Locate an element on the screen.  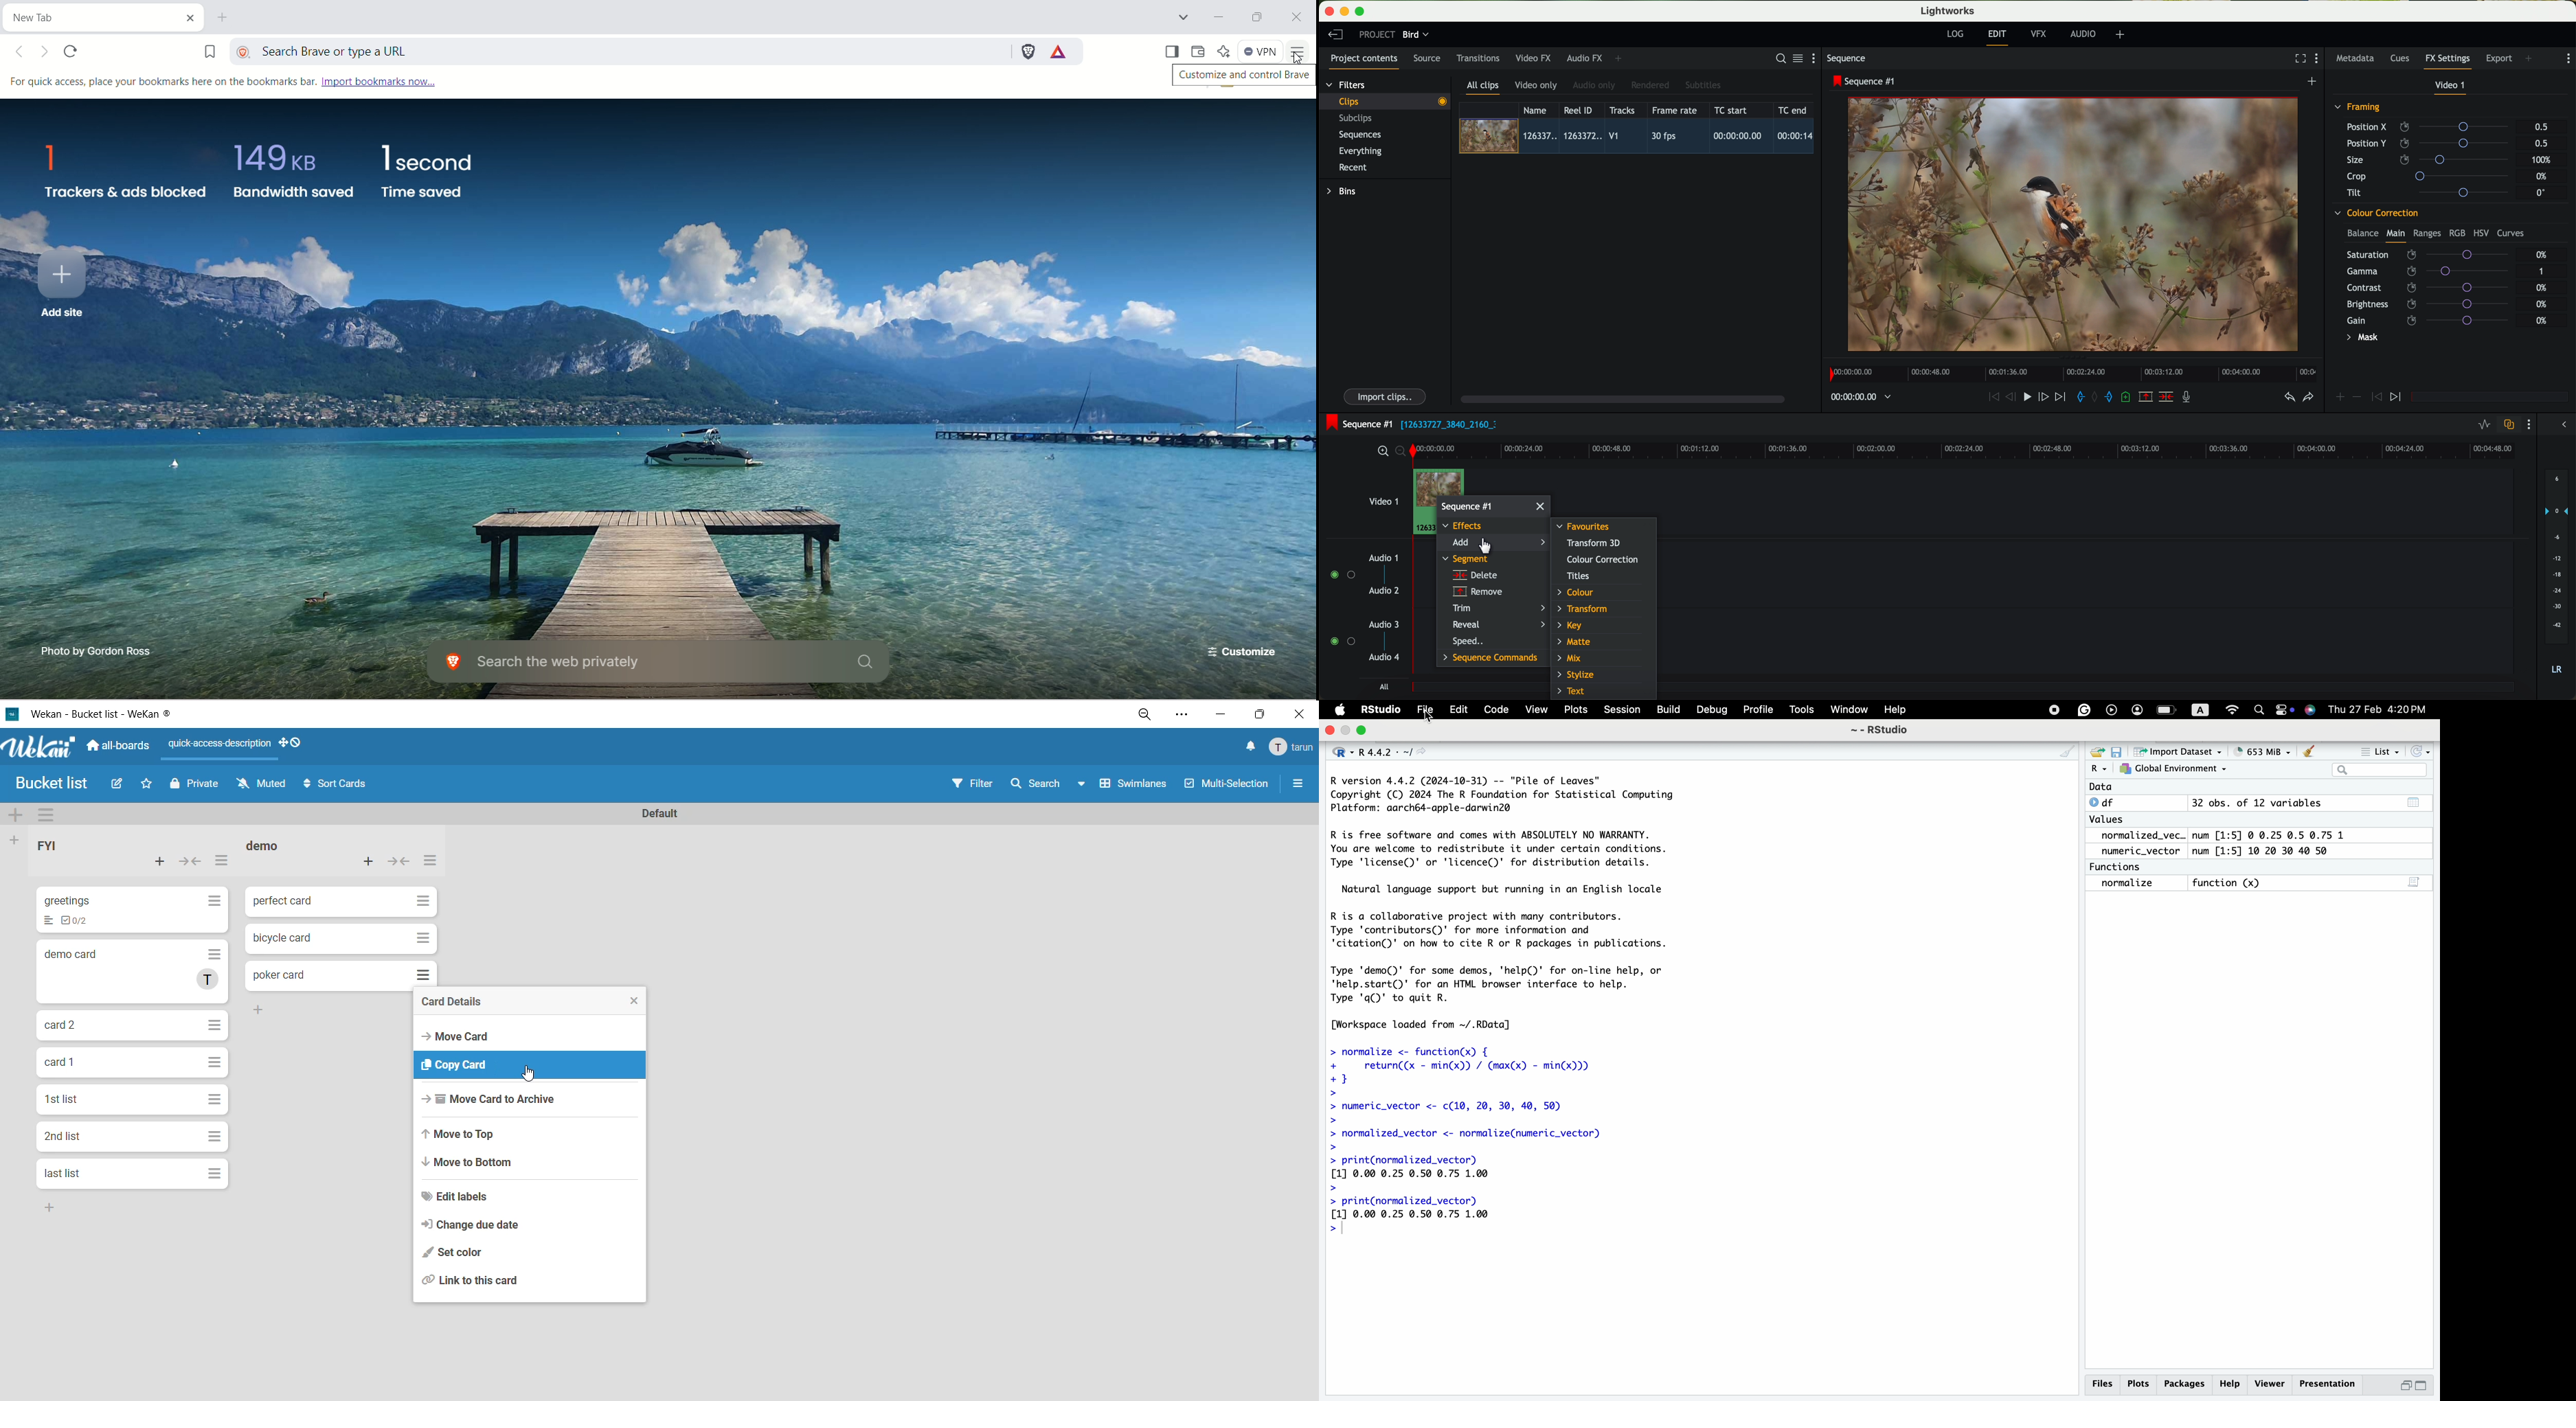
muted is located at coordinates (263, 786).